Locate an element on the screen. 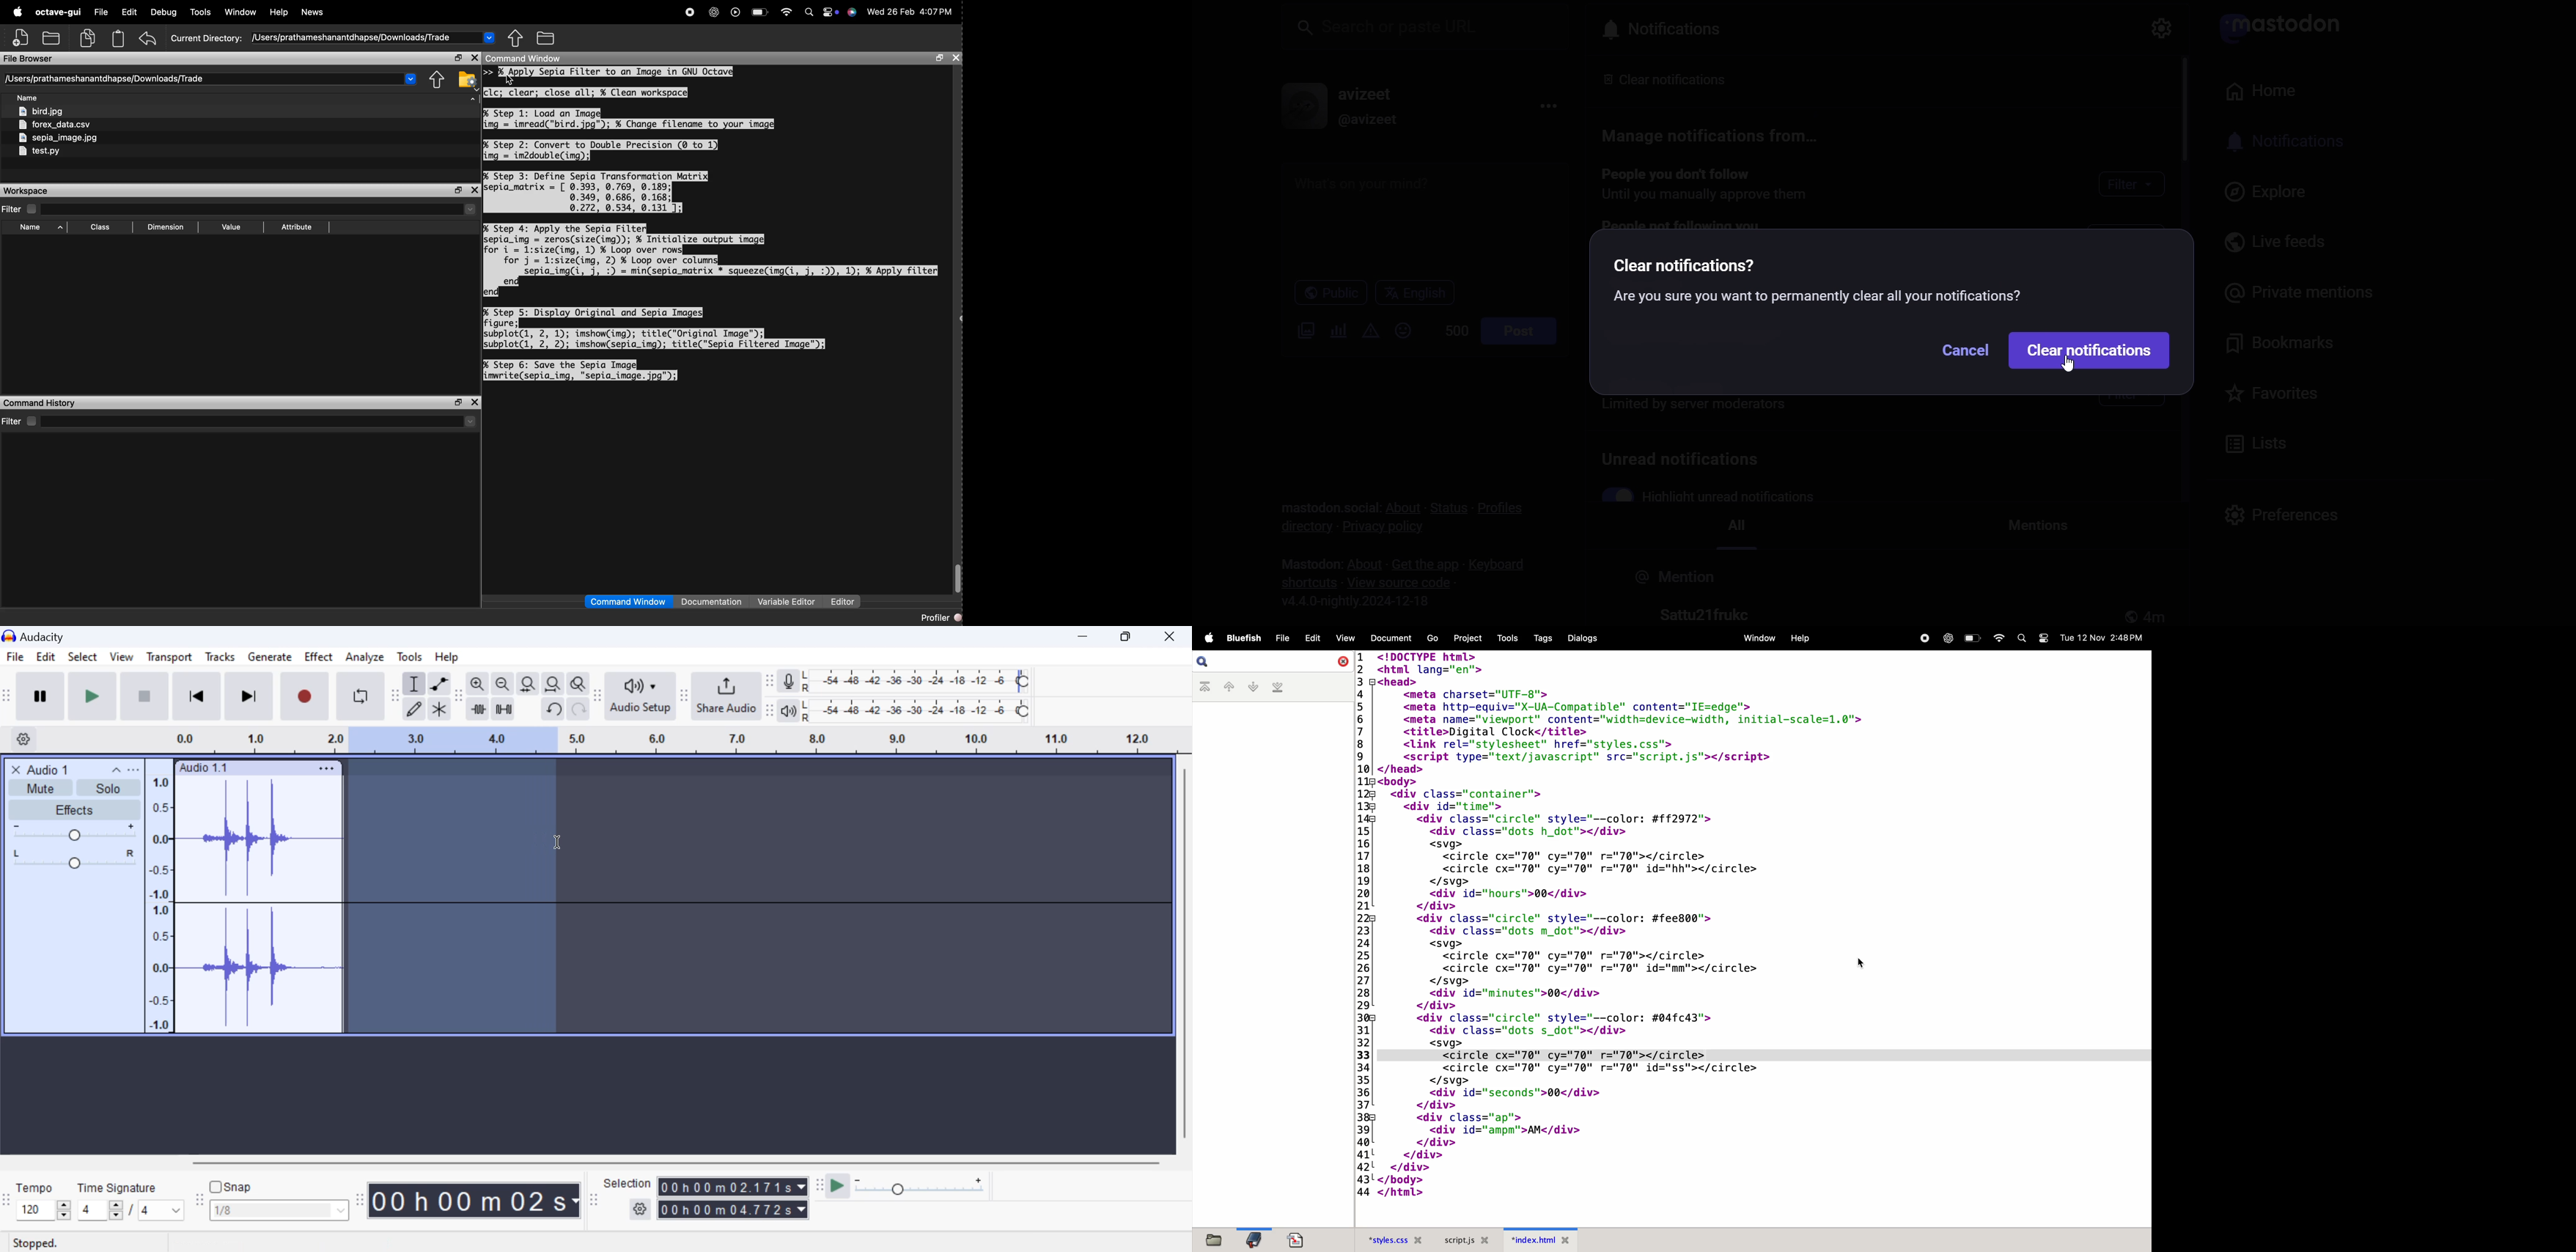 This screenshot has width=2576, height=1260. Clip Status is located at coordinates (37, 1244).